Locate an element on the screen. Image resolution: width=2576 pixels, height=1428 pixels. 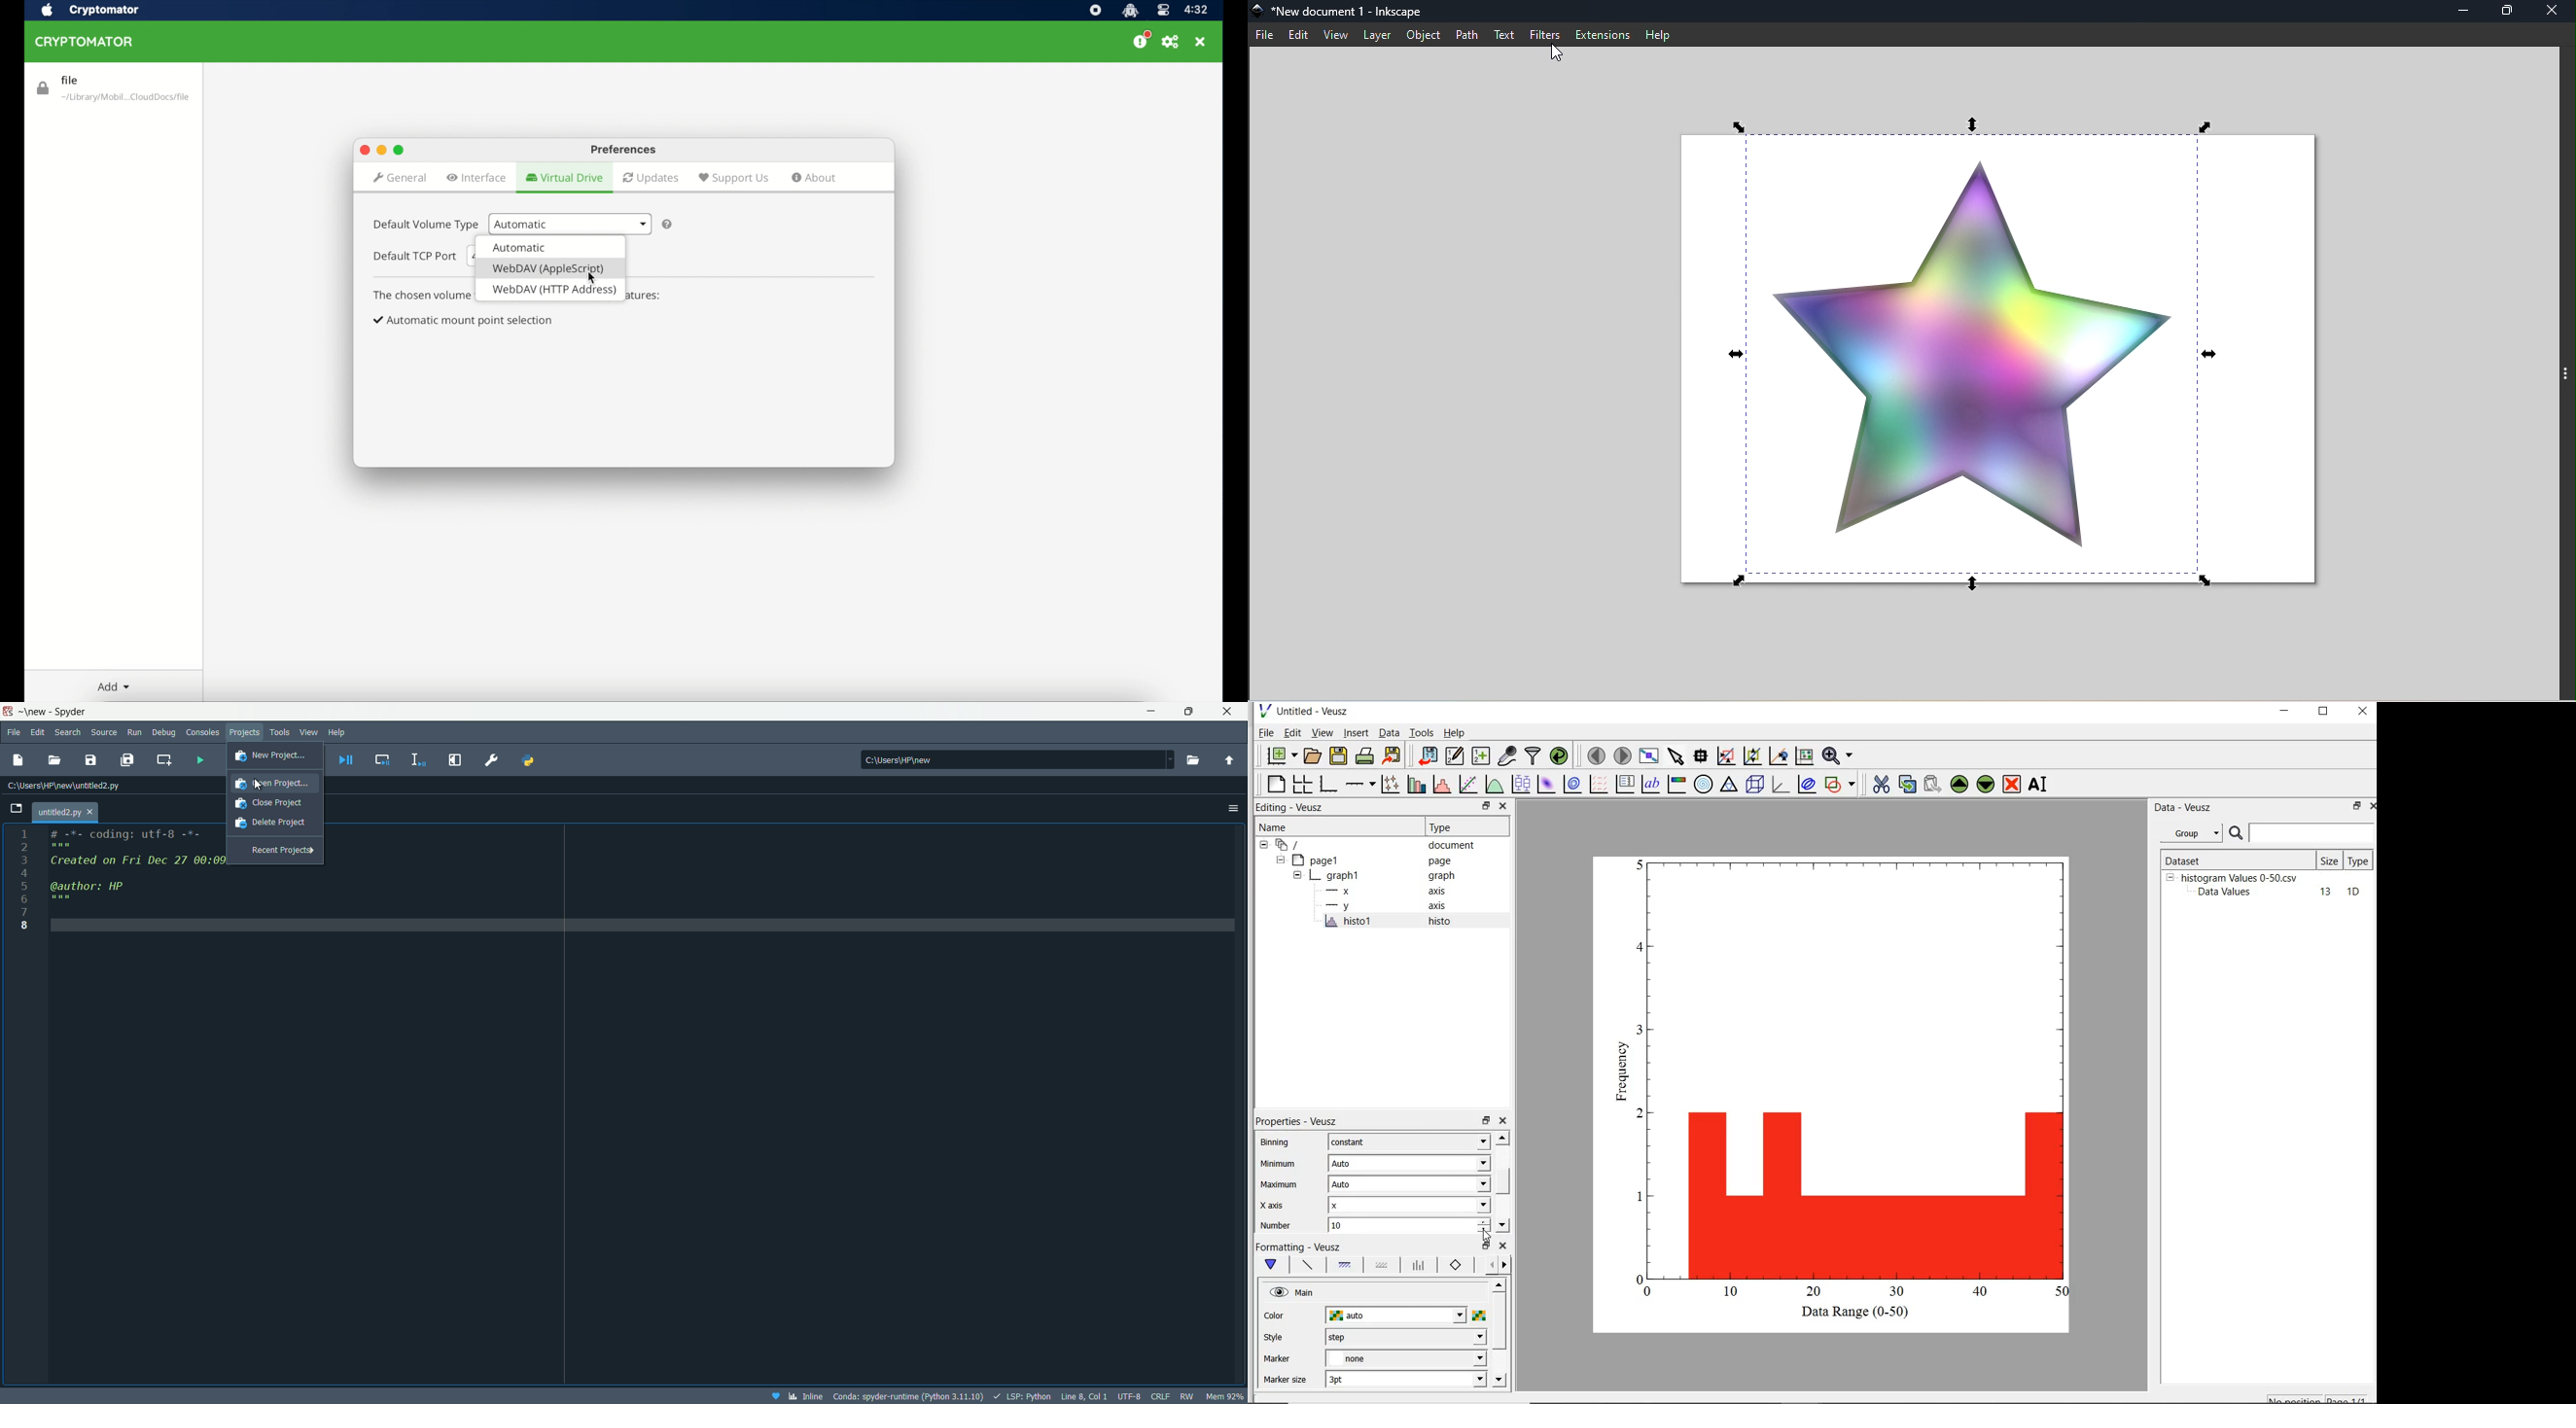
Open file (Ctrl + O) is located at coordinates (56, 760).